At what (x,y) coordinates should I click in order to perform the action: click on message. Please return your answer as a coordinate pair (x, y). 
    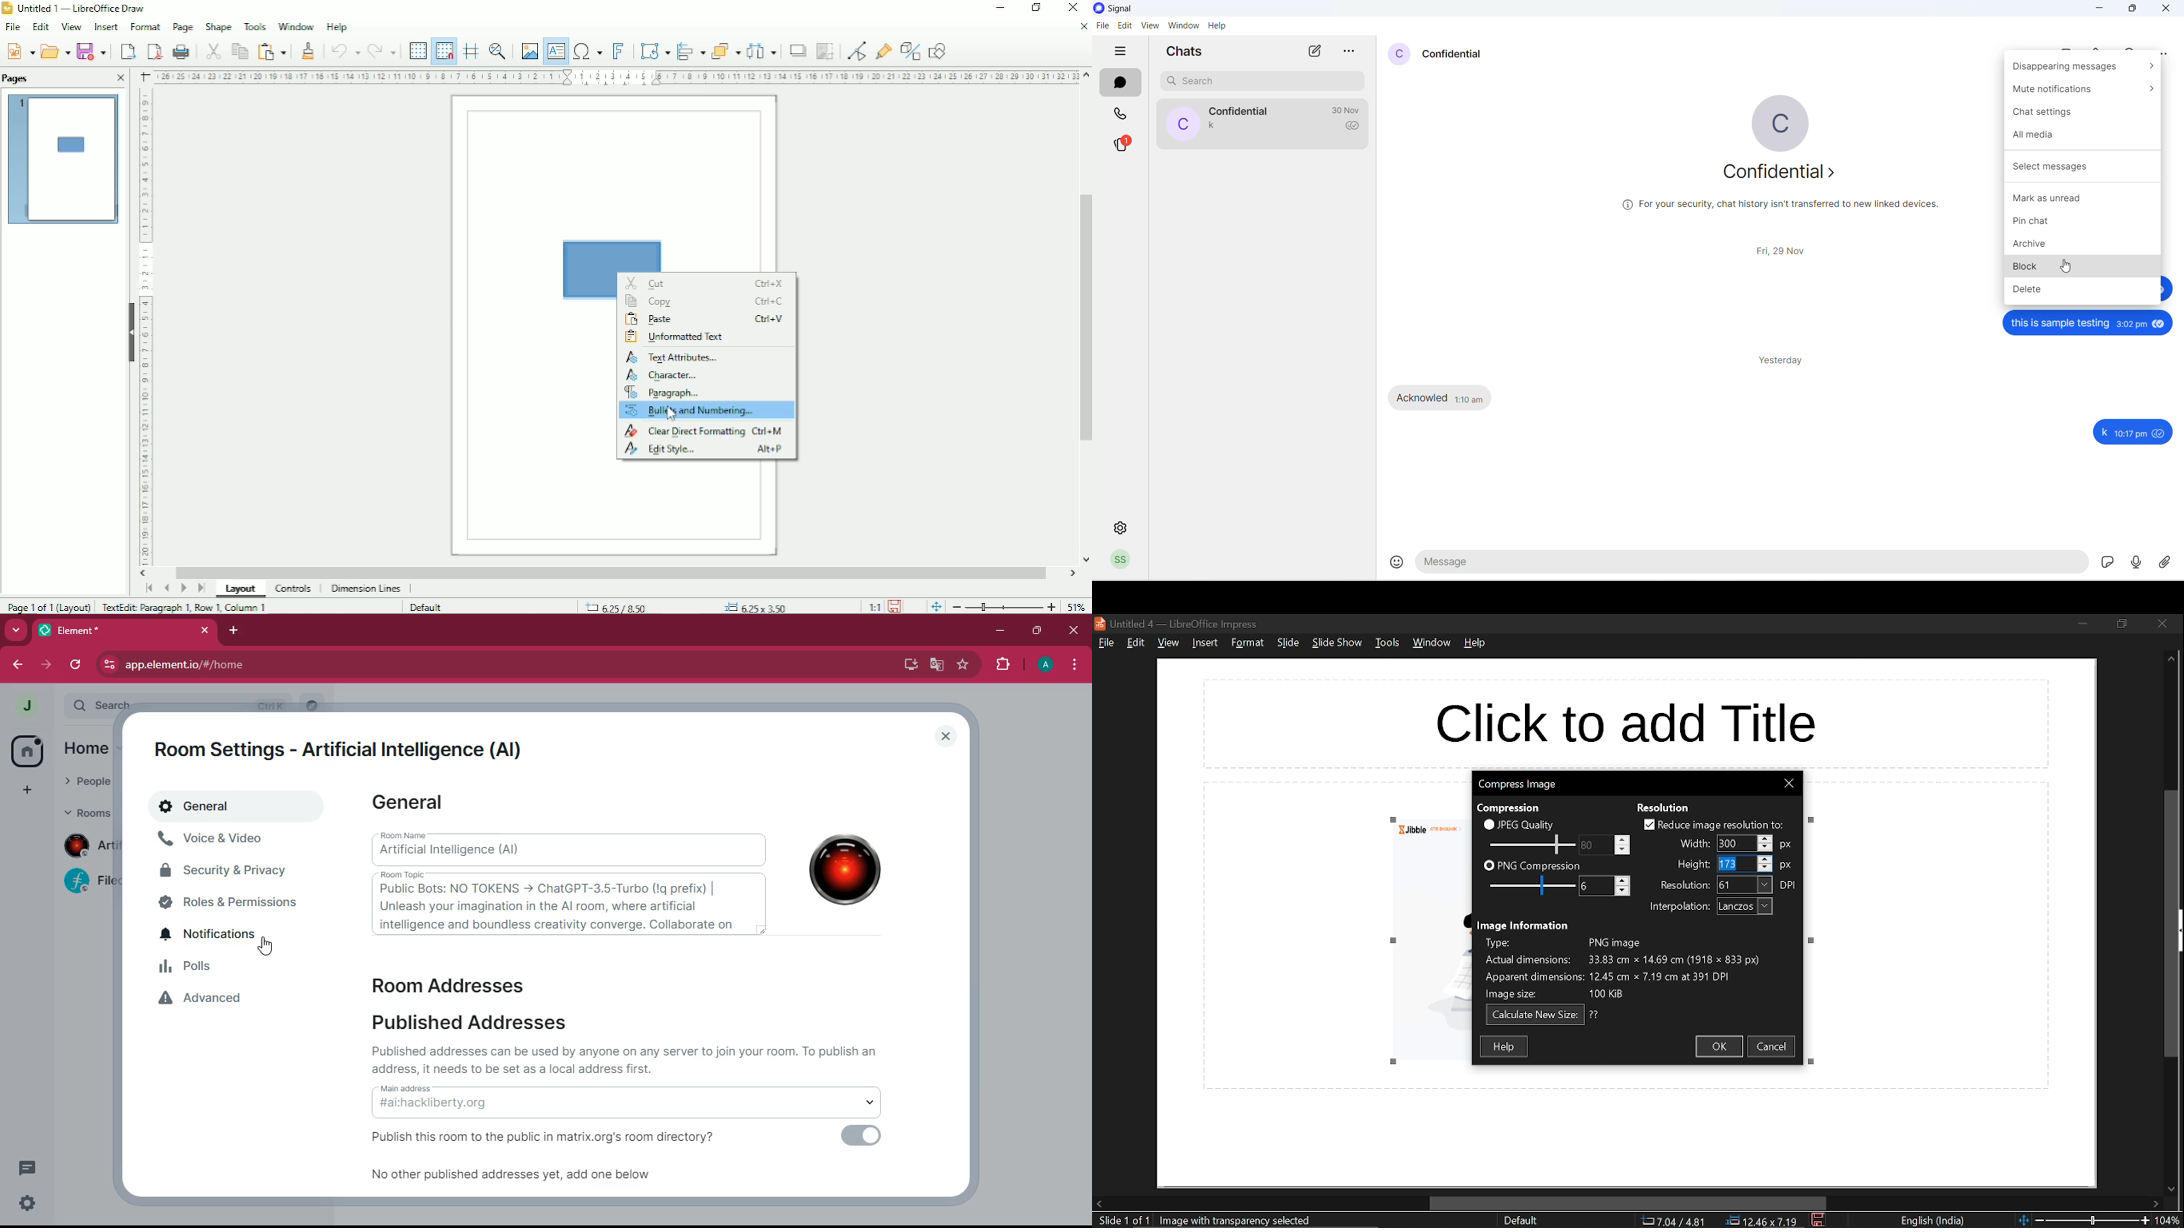
    Looking at the image, I should click on (29, 1169).